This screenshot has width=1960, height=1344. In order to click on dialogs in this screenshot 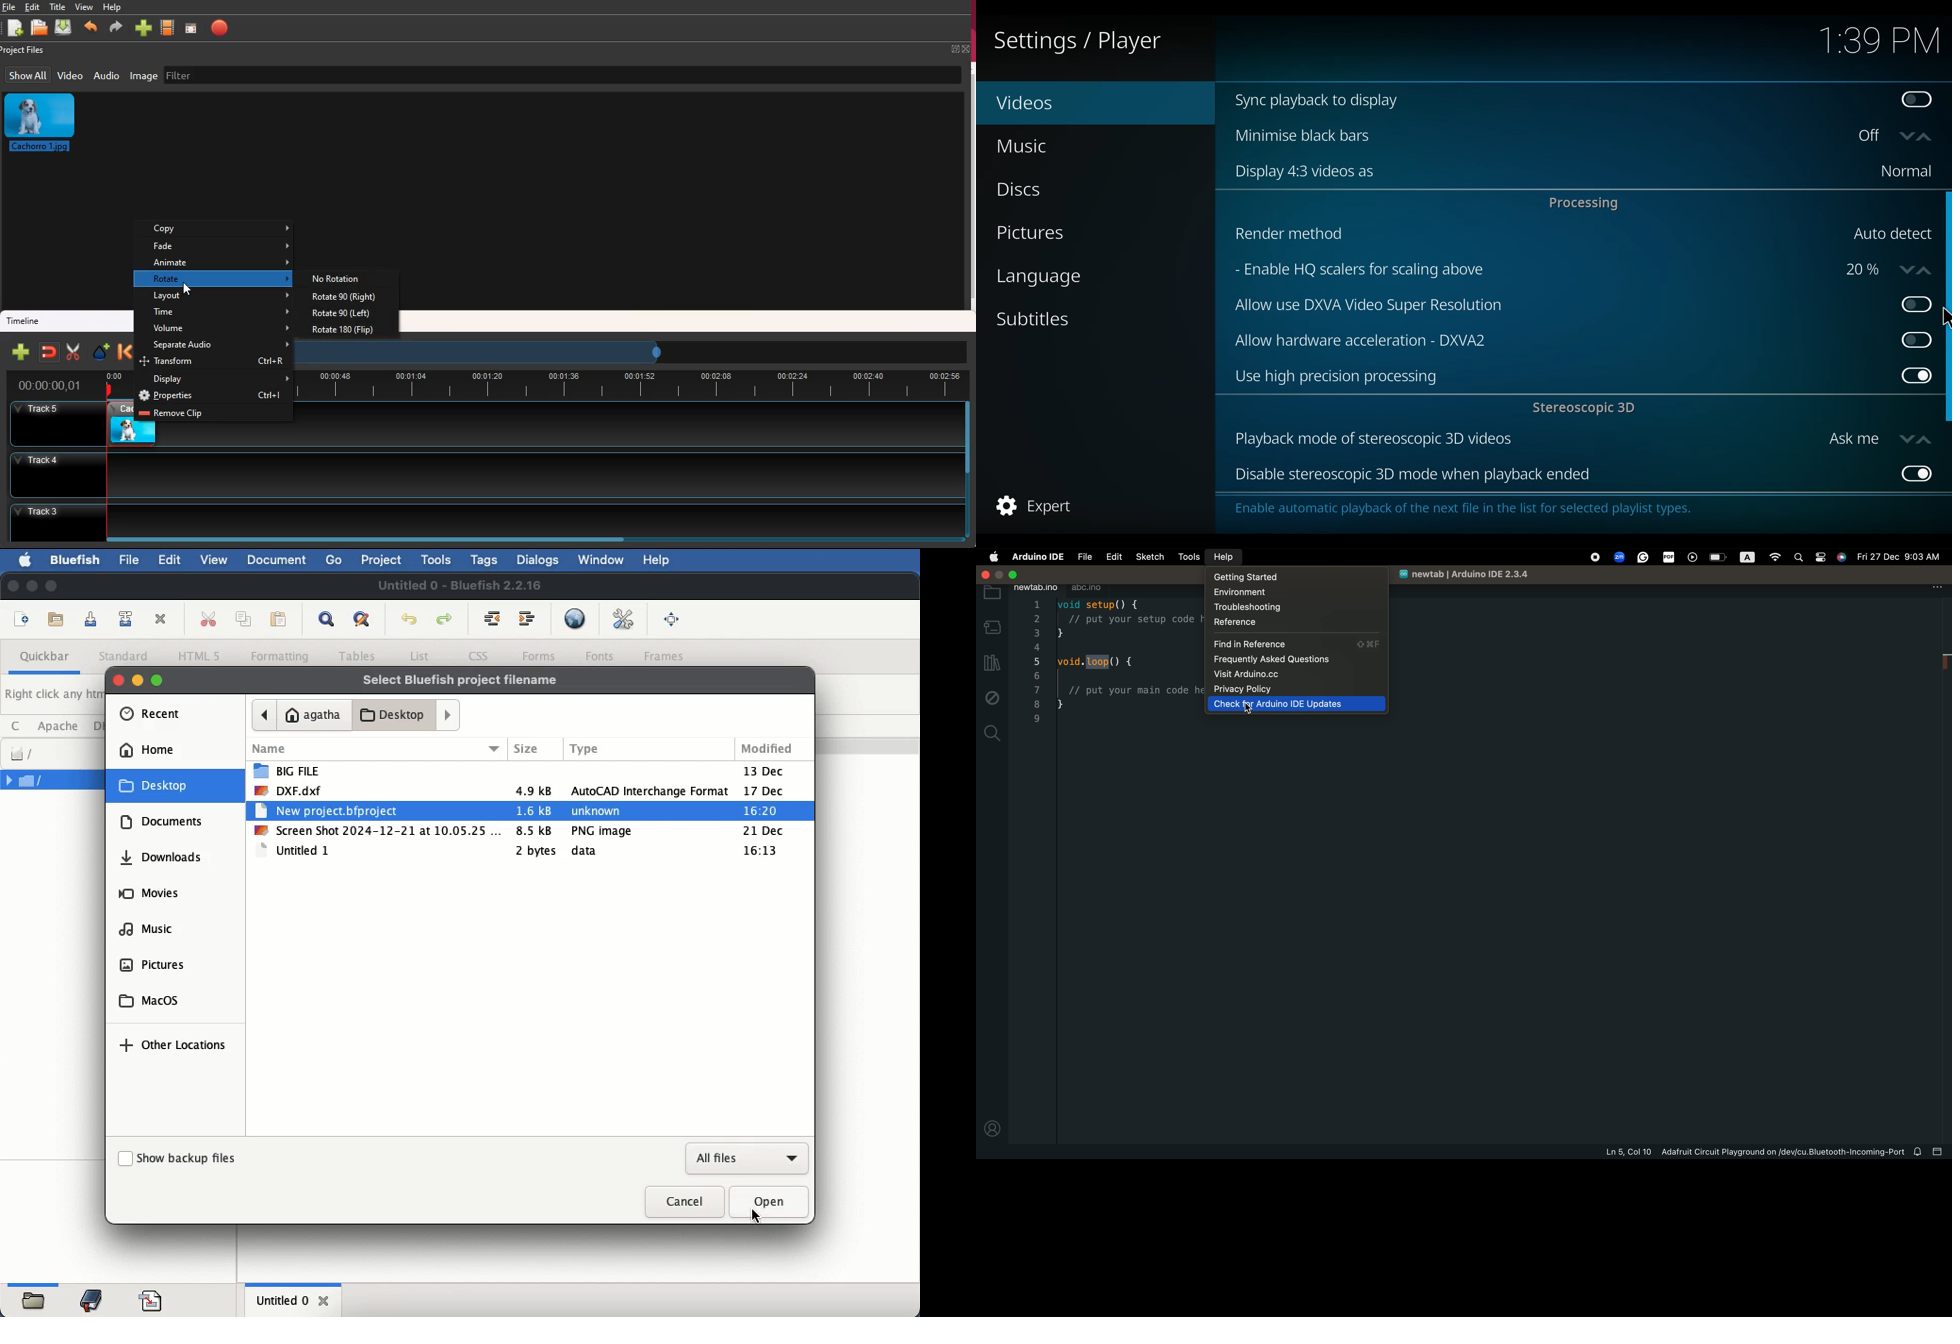, I will do `click(539, 559)`.